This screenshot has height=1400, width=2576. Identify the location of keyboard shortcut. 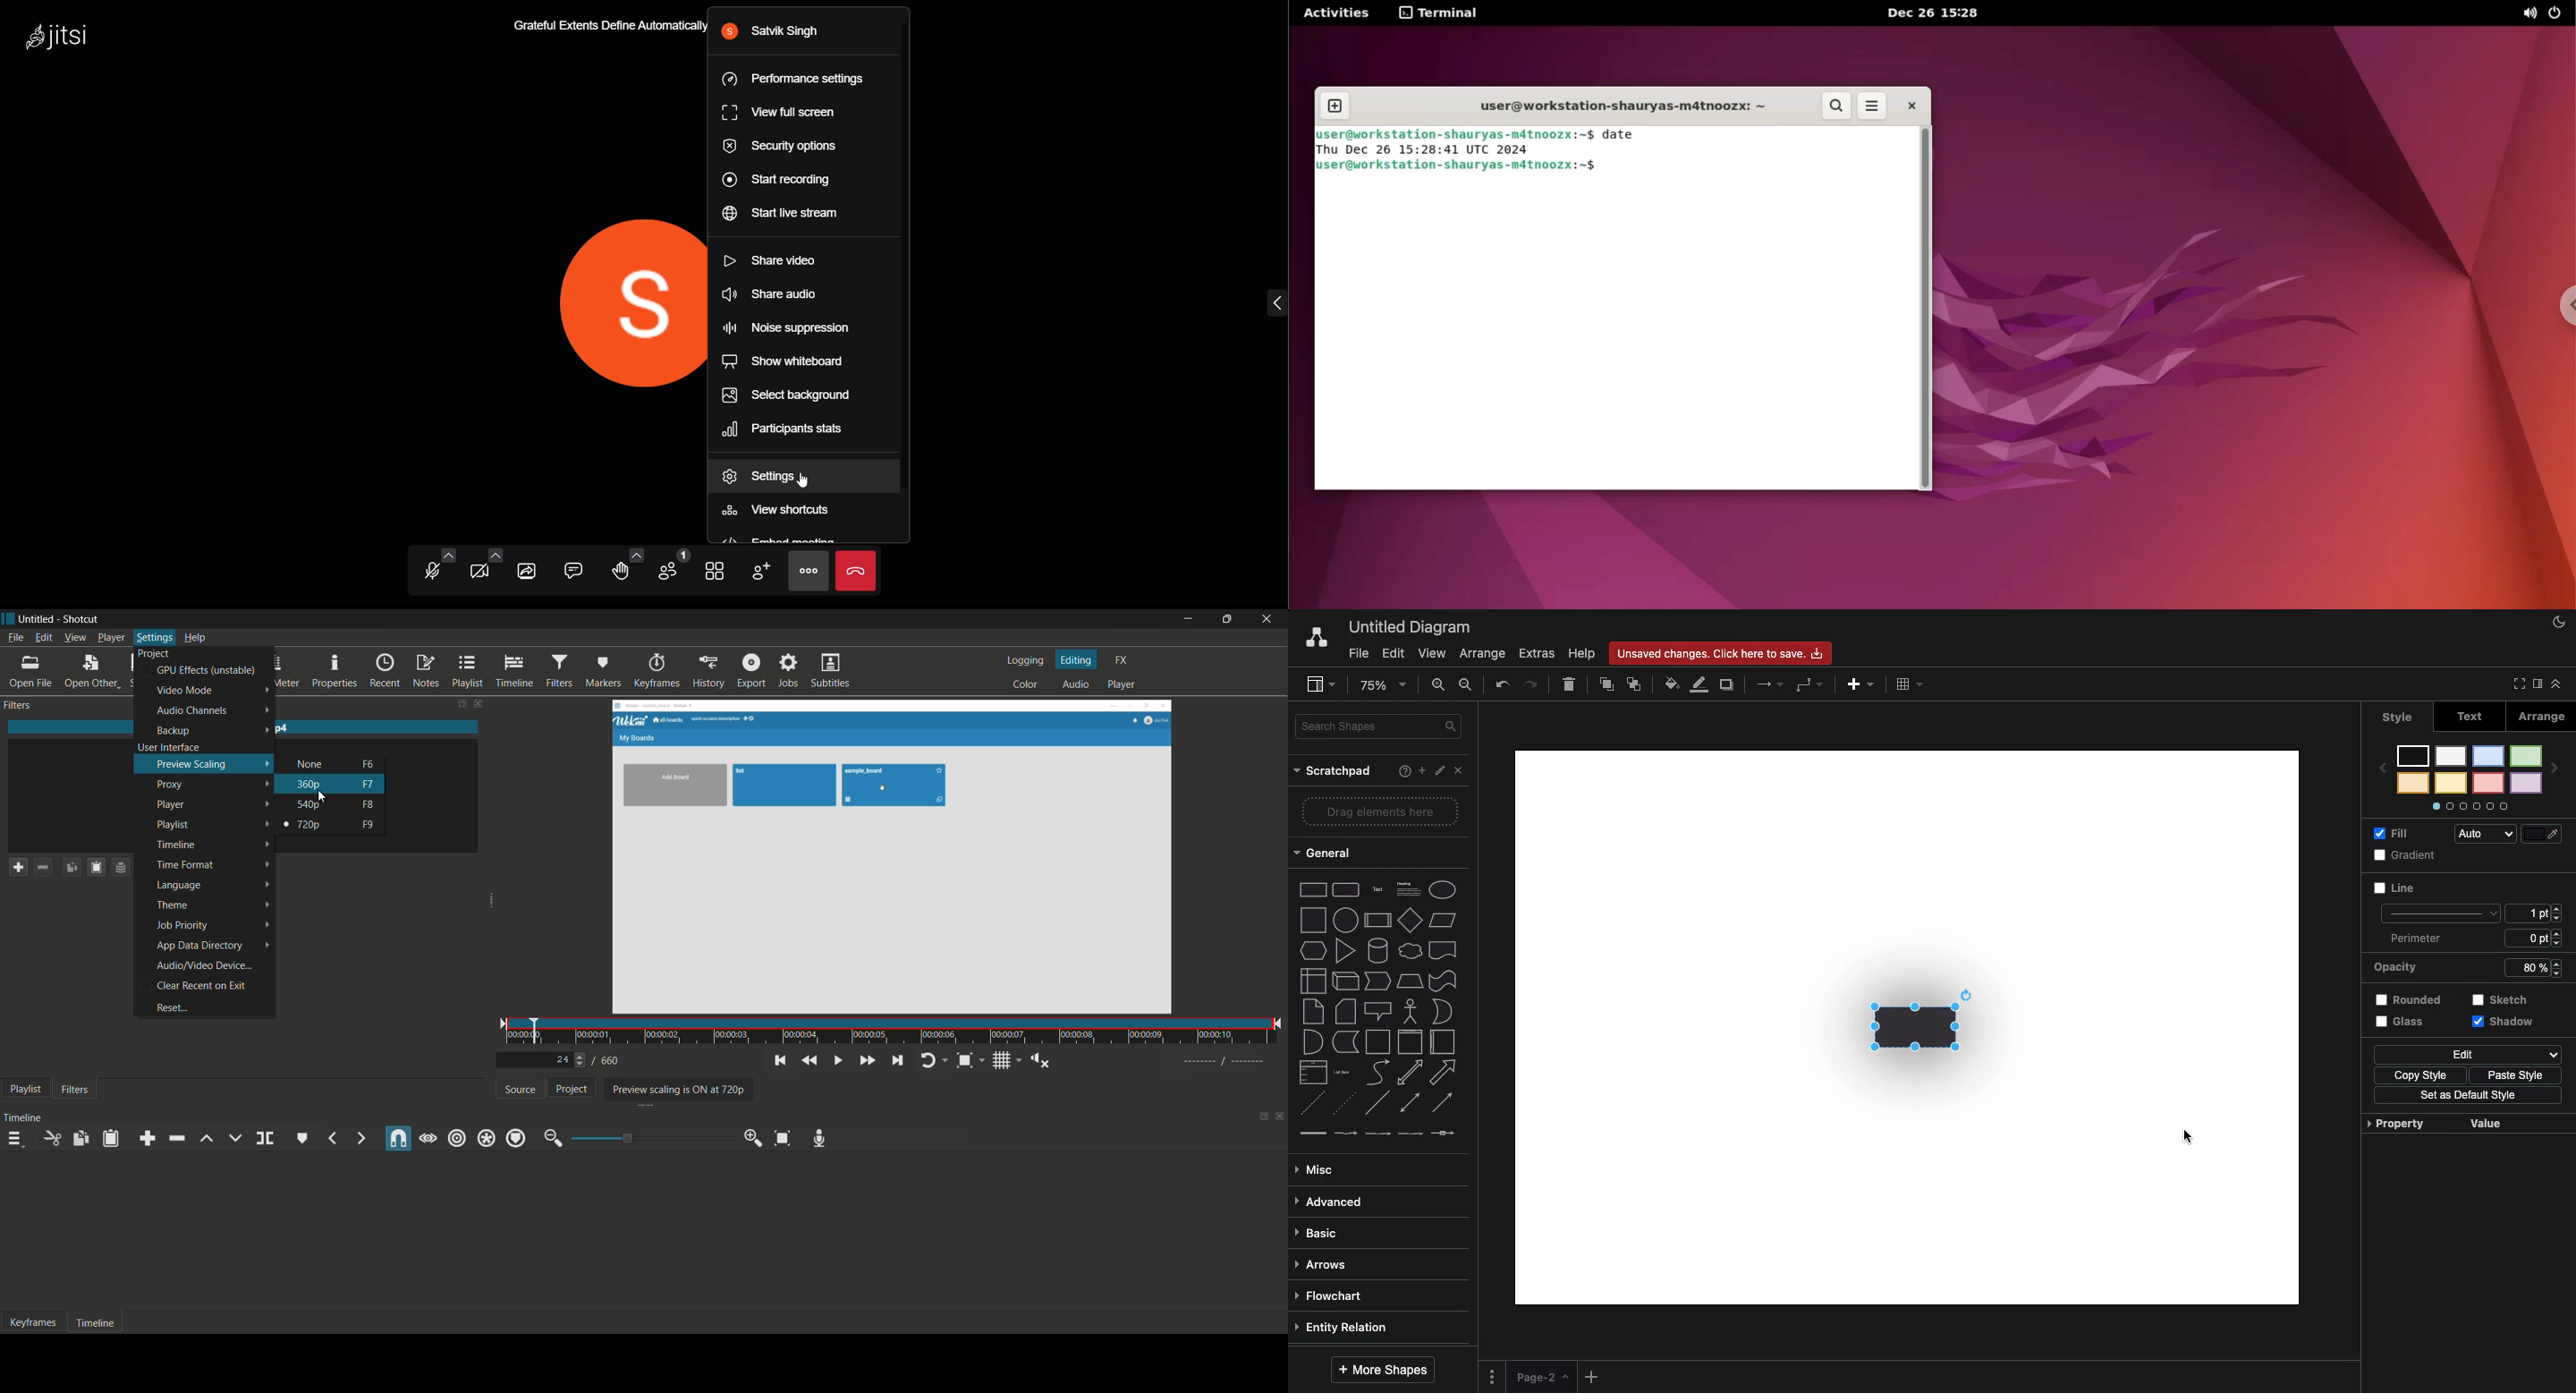
(368, 764).